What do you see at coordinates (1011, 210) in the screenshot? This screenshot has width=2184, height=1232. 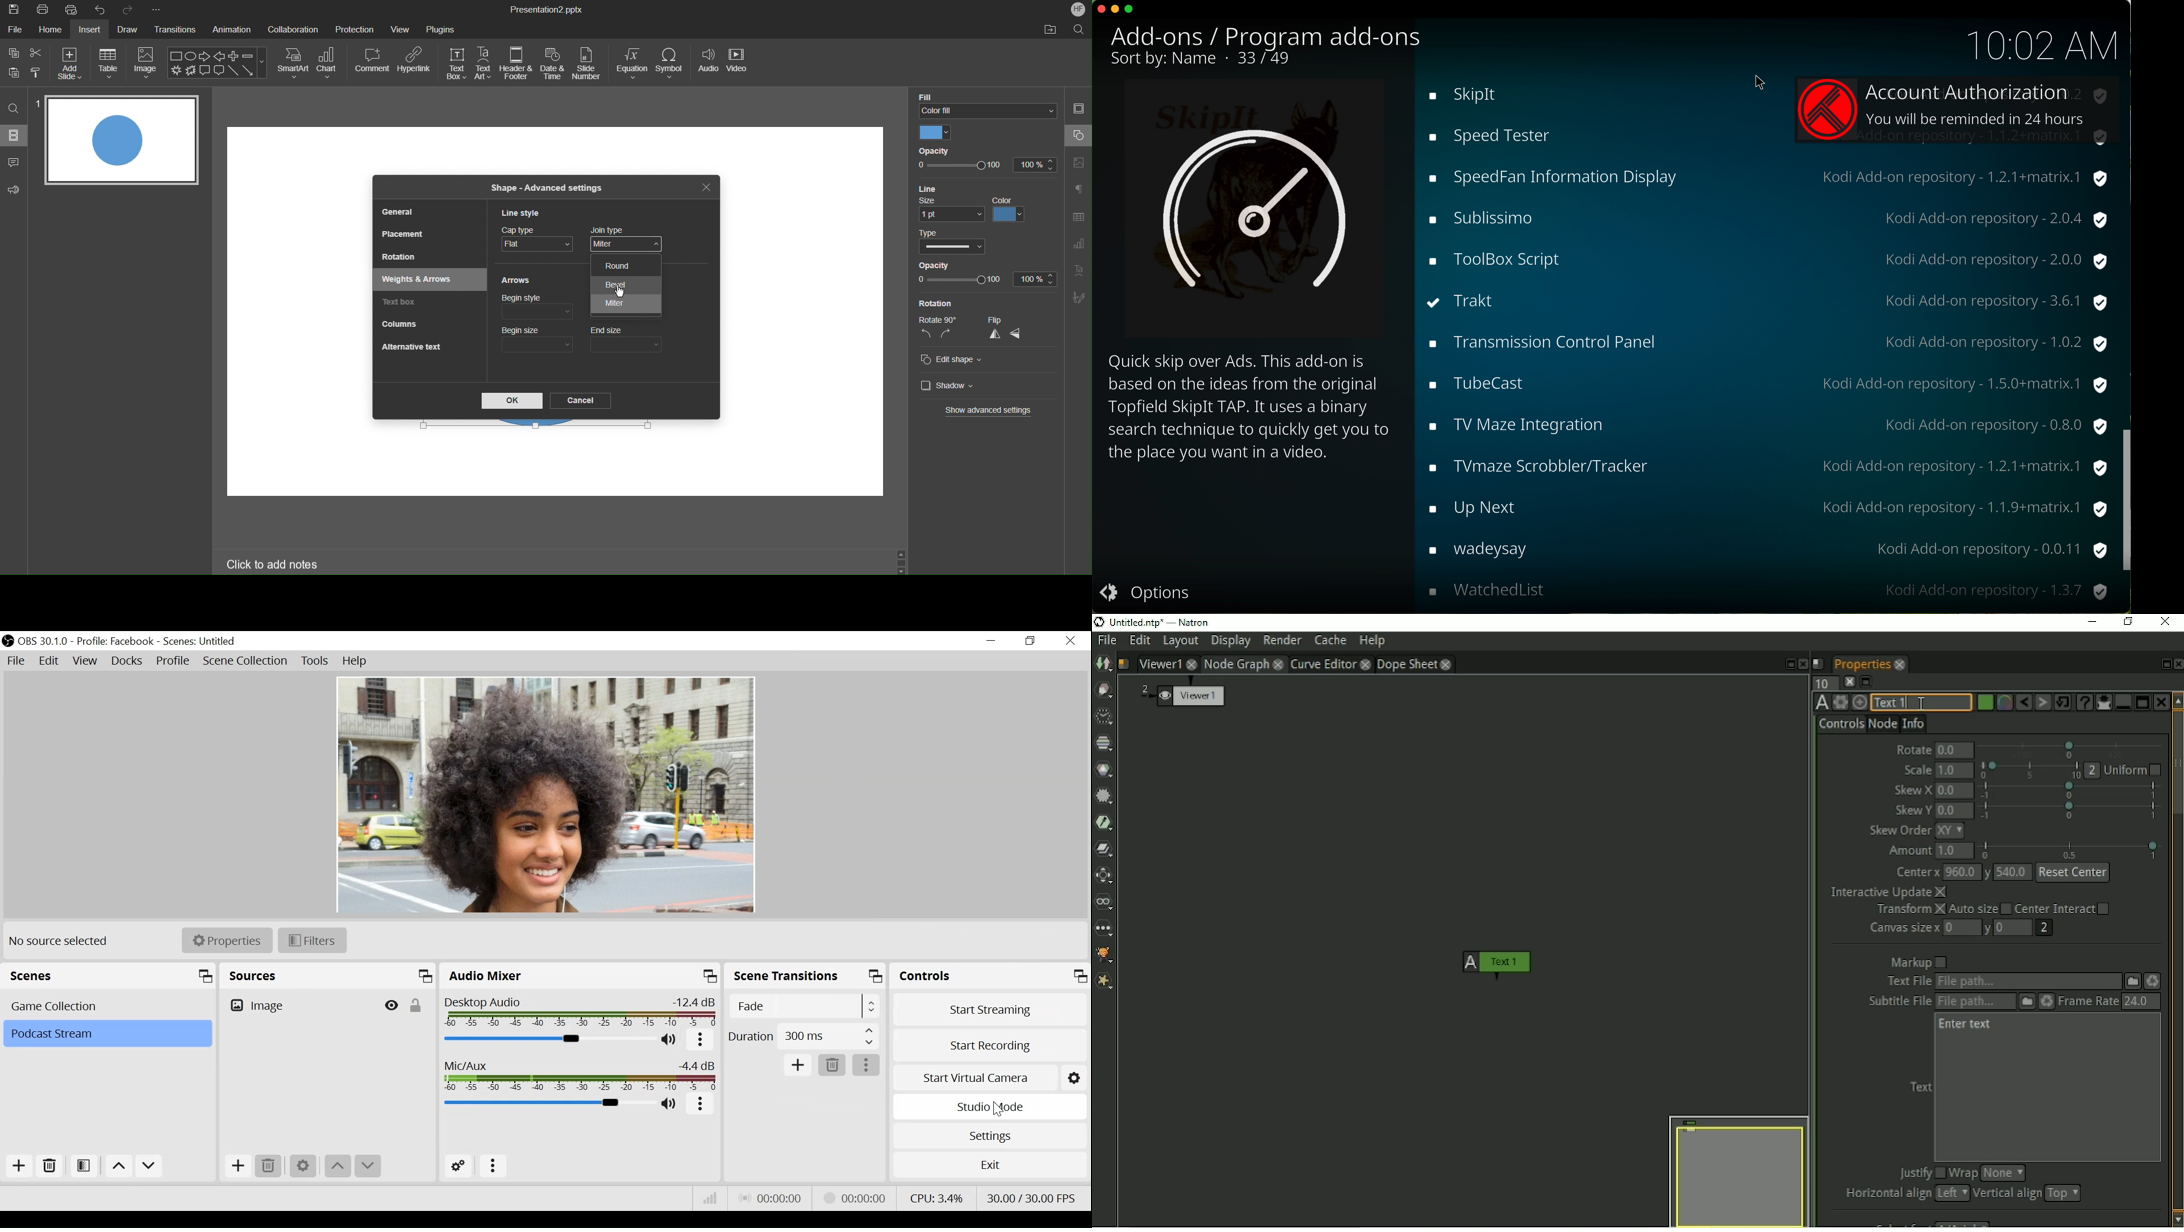 I see `color` at bounding box center [1011, 210].